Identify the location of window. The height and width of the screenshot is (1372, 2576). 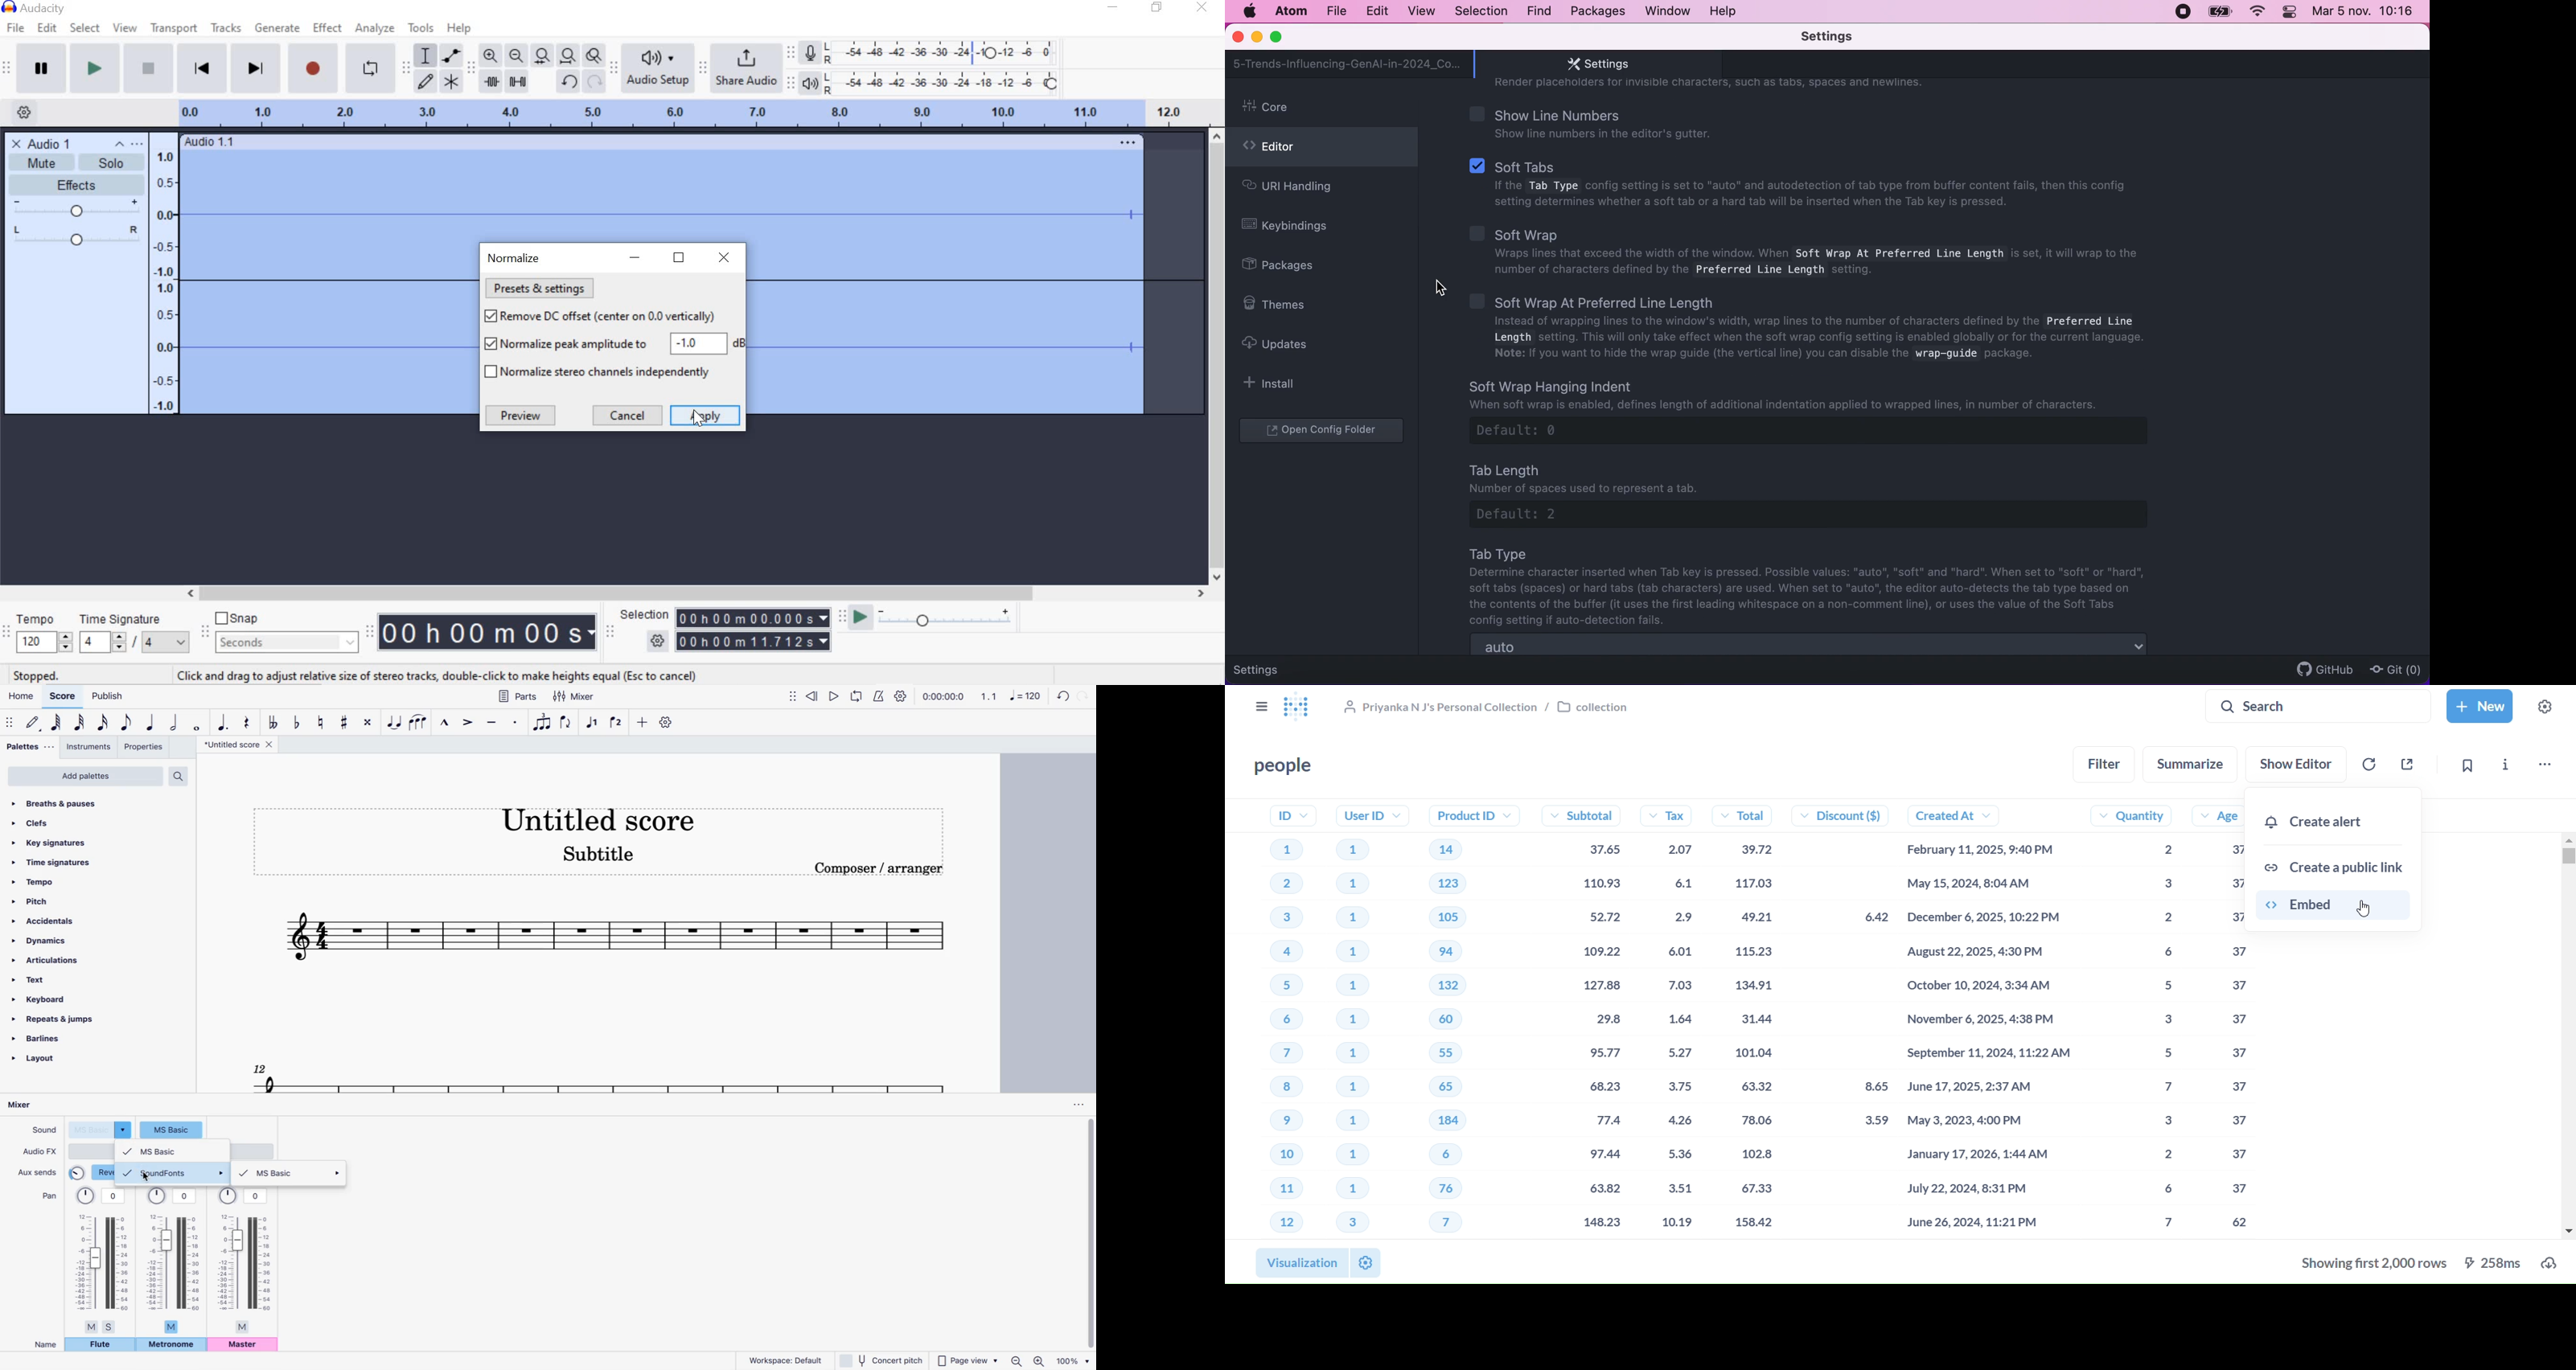
(1668, 10).